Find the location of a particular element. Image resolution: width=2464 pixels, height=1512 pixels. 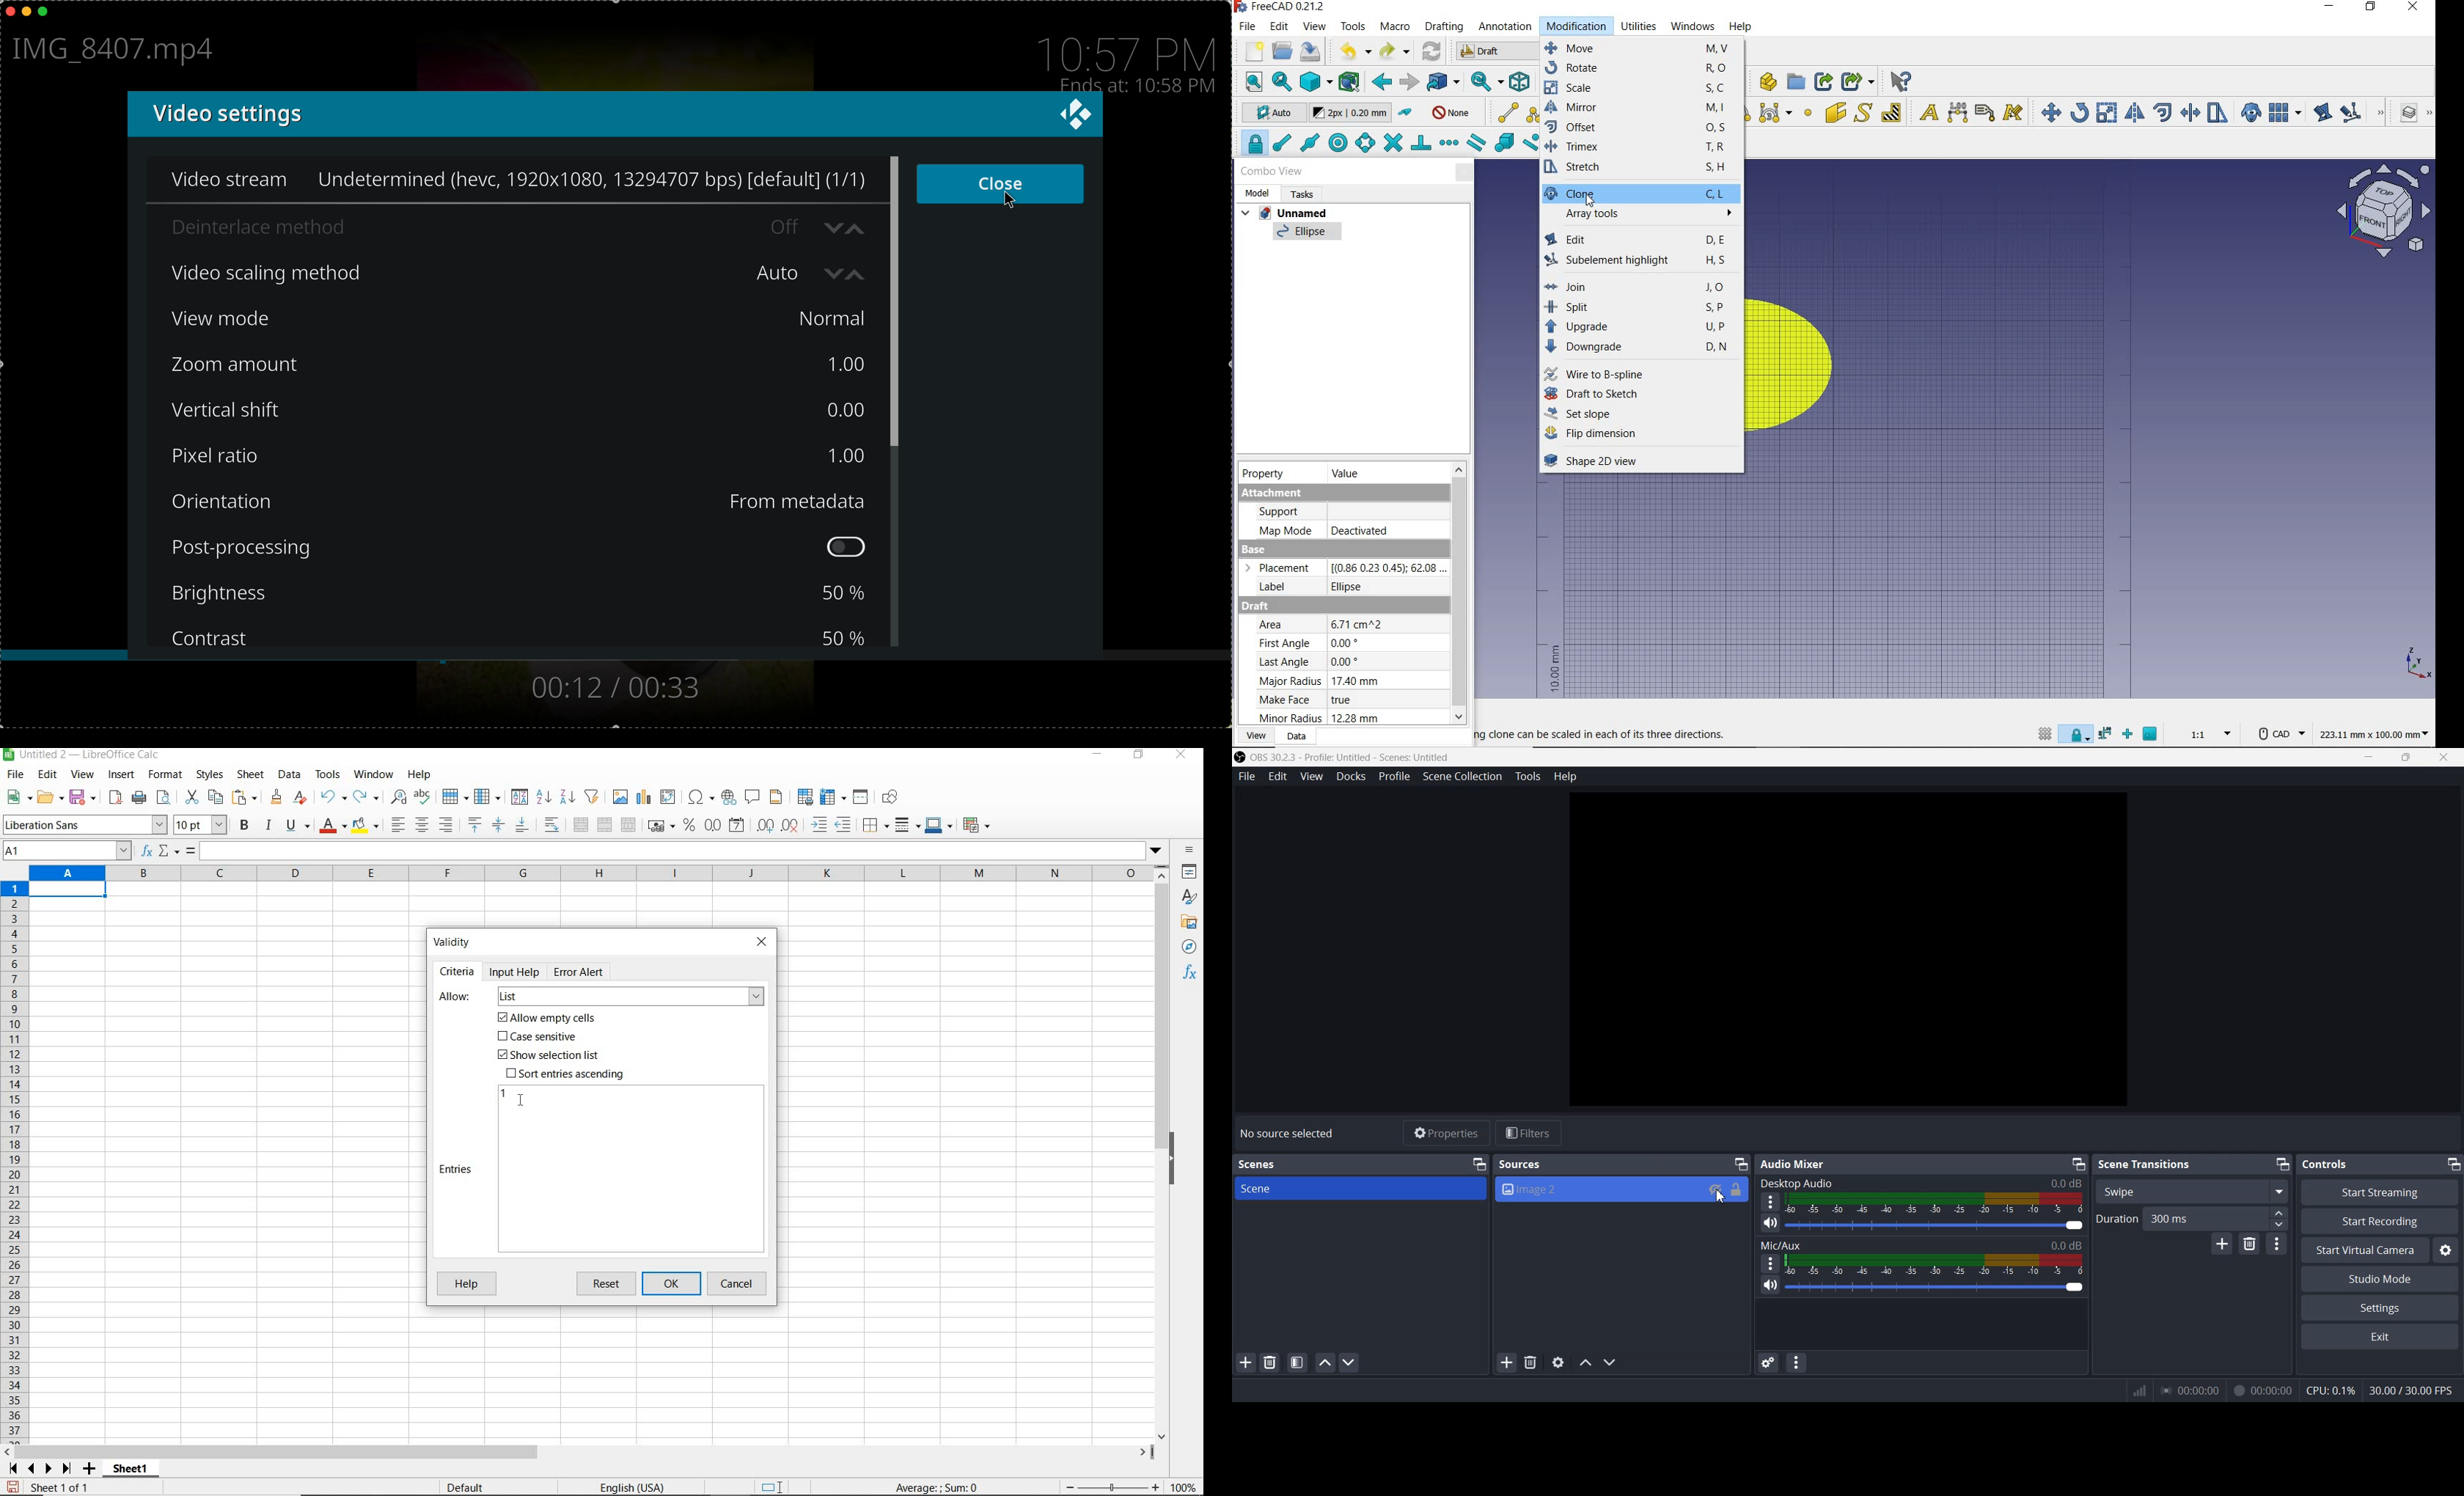

View is located at coordinates (1253, 737).